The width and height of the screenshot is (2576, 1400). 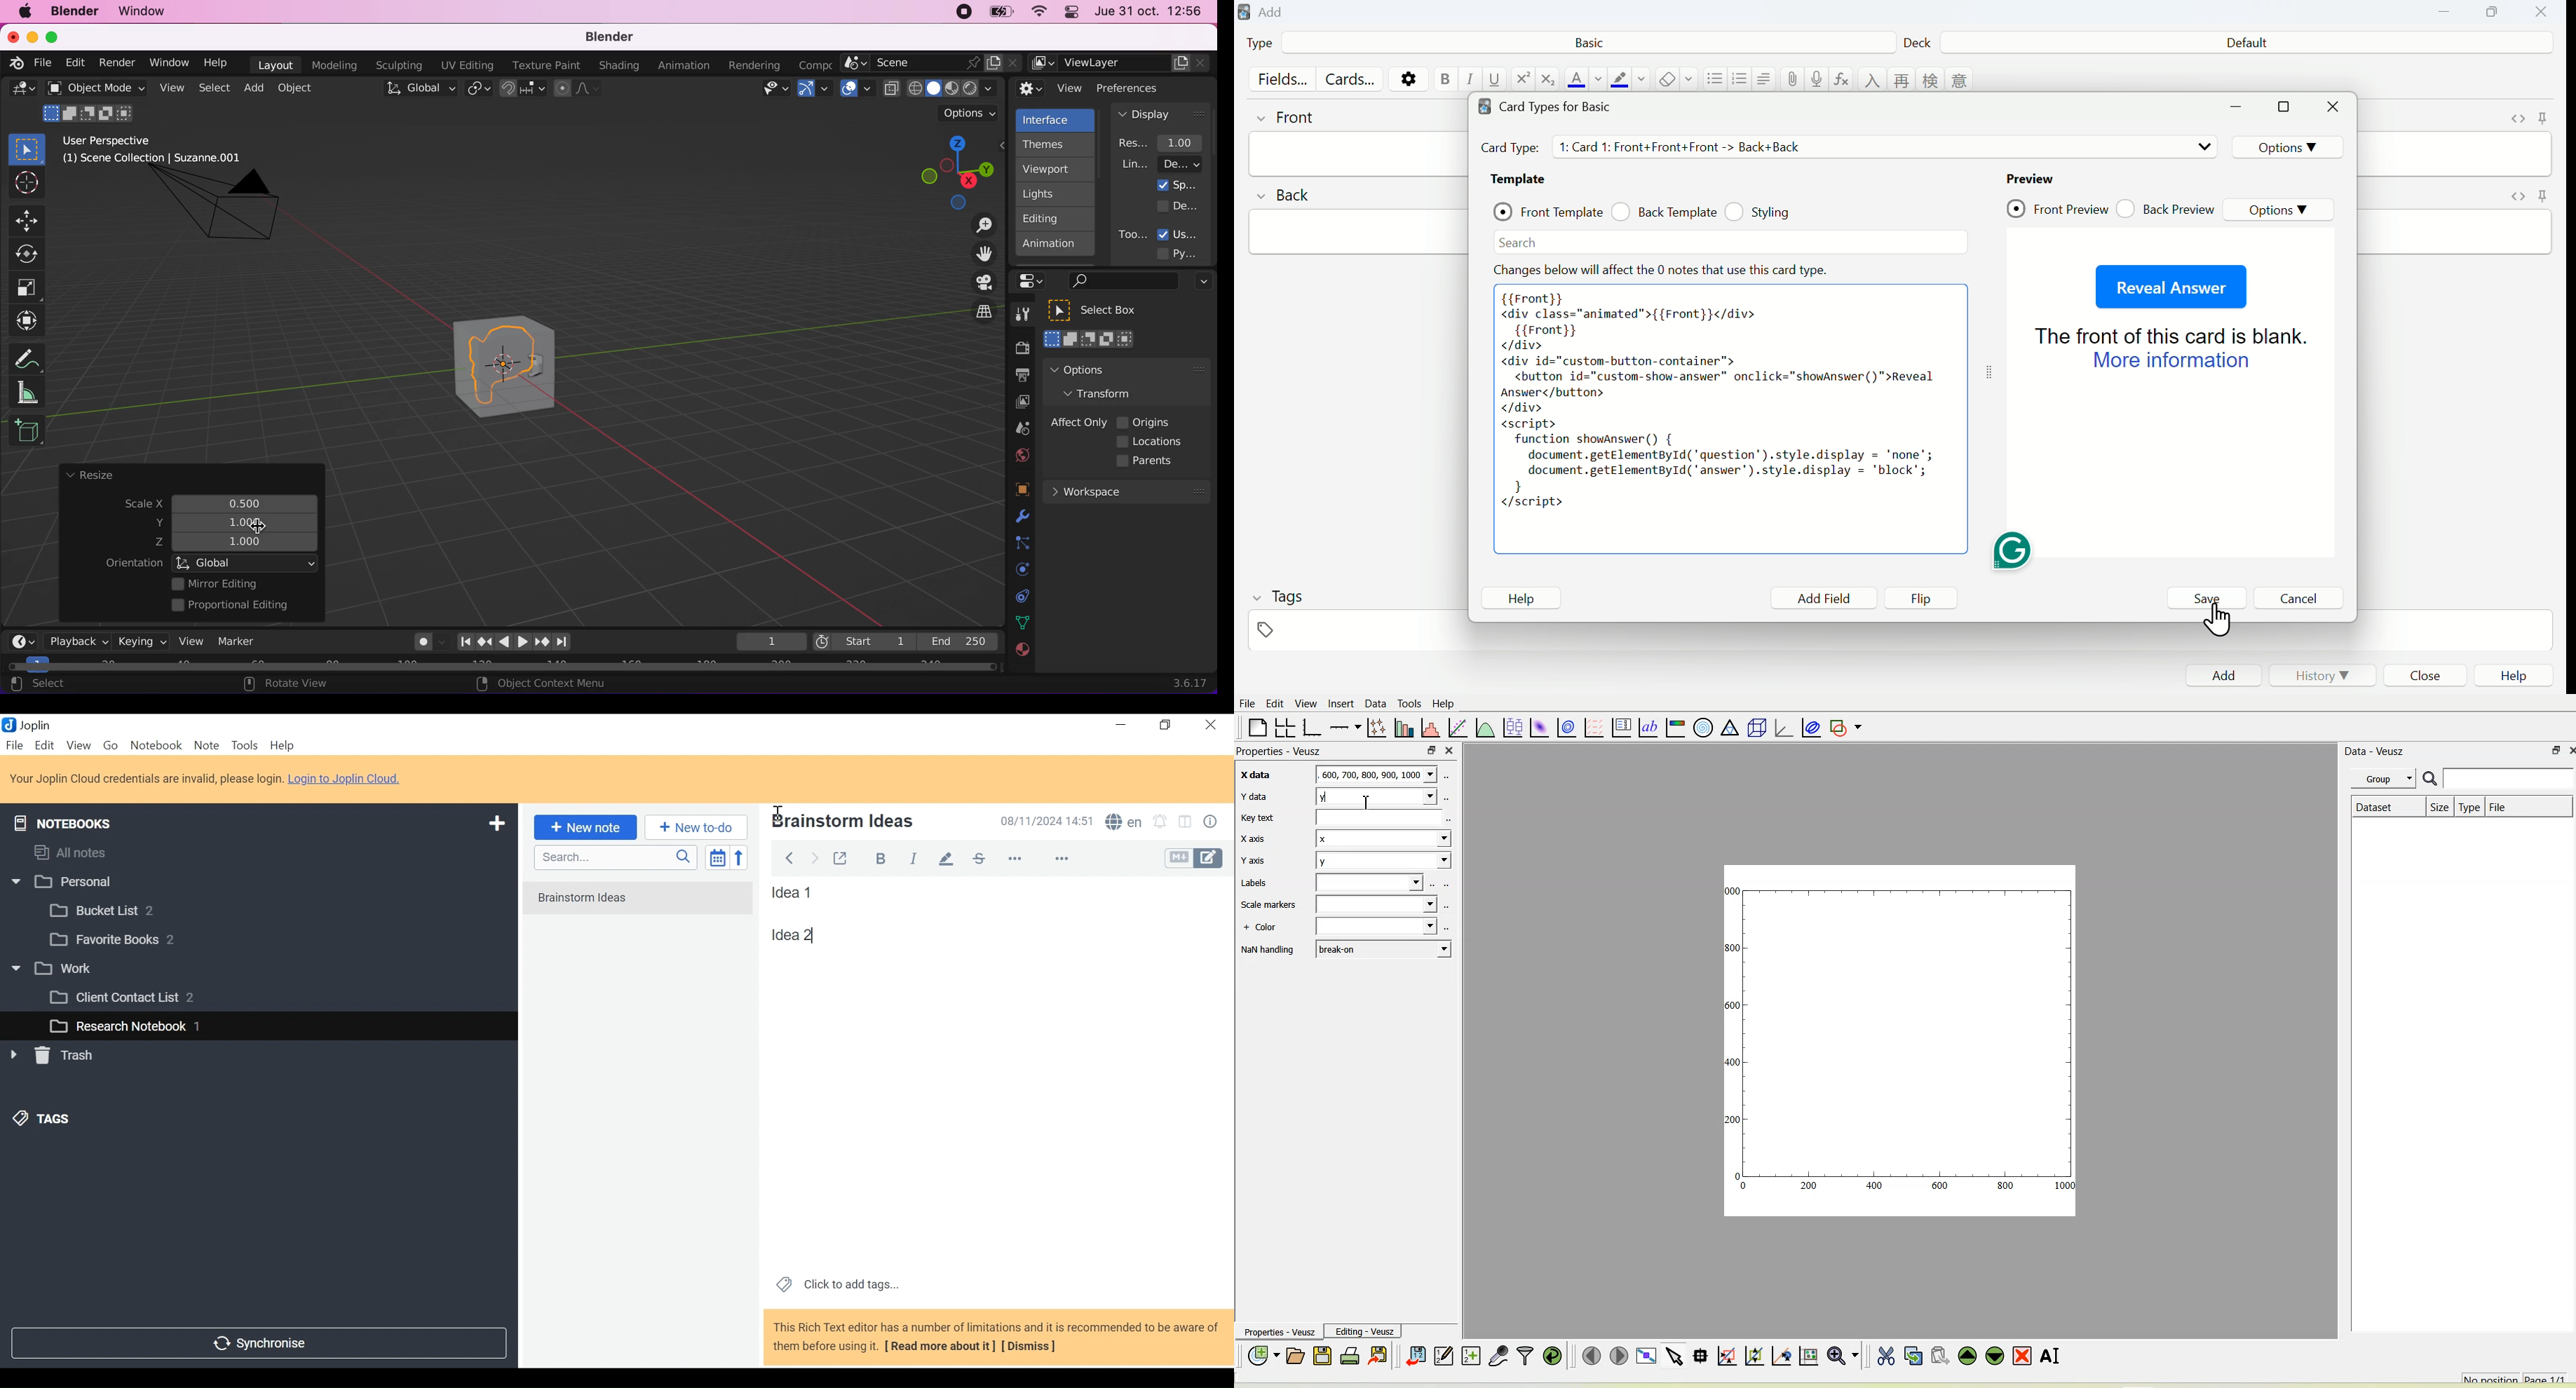 What do you see at coordinates (794, 893) in the screenshot?
I see `note view` at bounding box center [794, 893].